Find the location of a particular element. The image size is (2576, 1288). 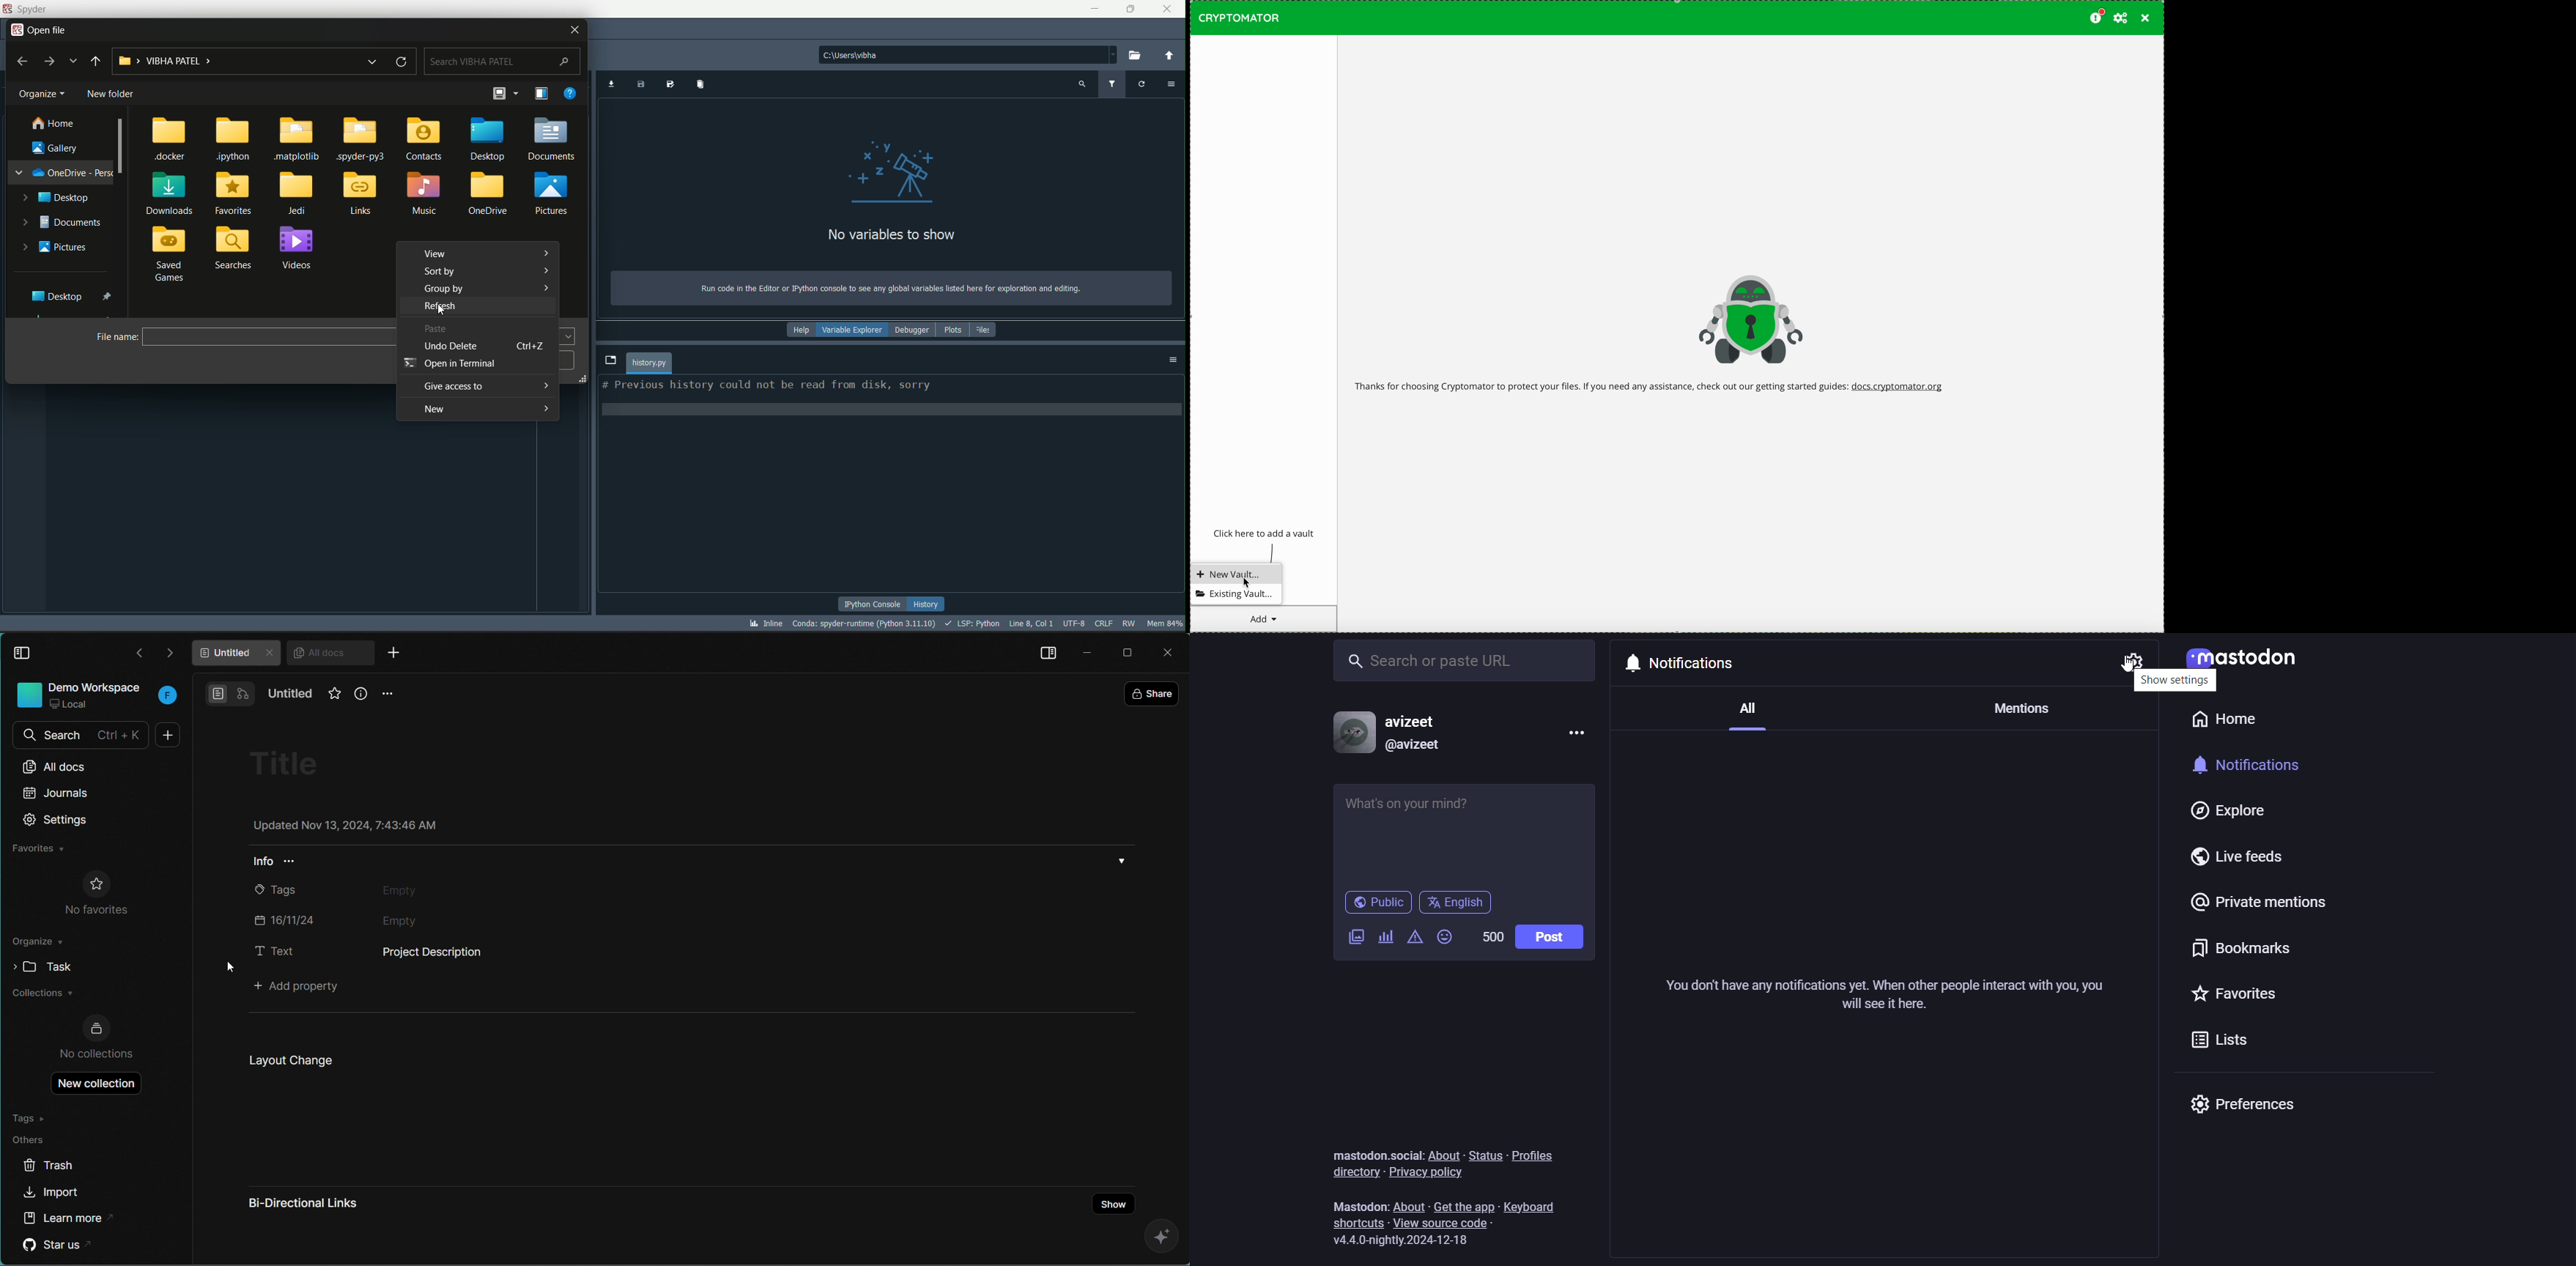

minimize/maximize is located at coordinates (1128, 9).